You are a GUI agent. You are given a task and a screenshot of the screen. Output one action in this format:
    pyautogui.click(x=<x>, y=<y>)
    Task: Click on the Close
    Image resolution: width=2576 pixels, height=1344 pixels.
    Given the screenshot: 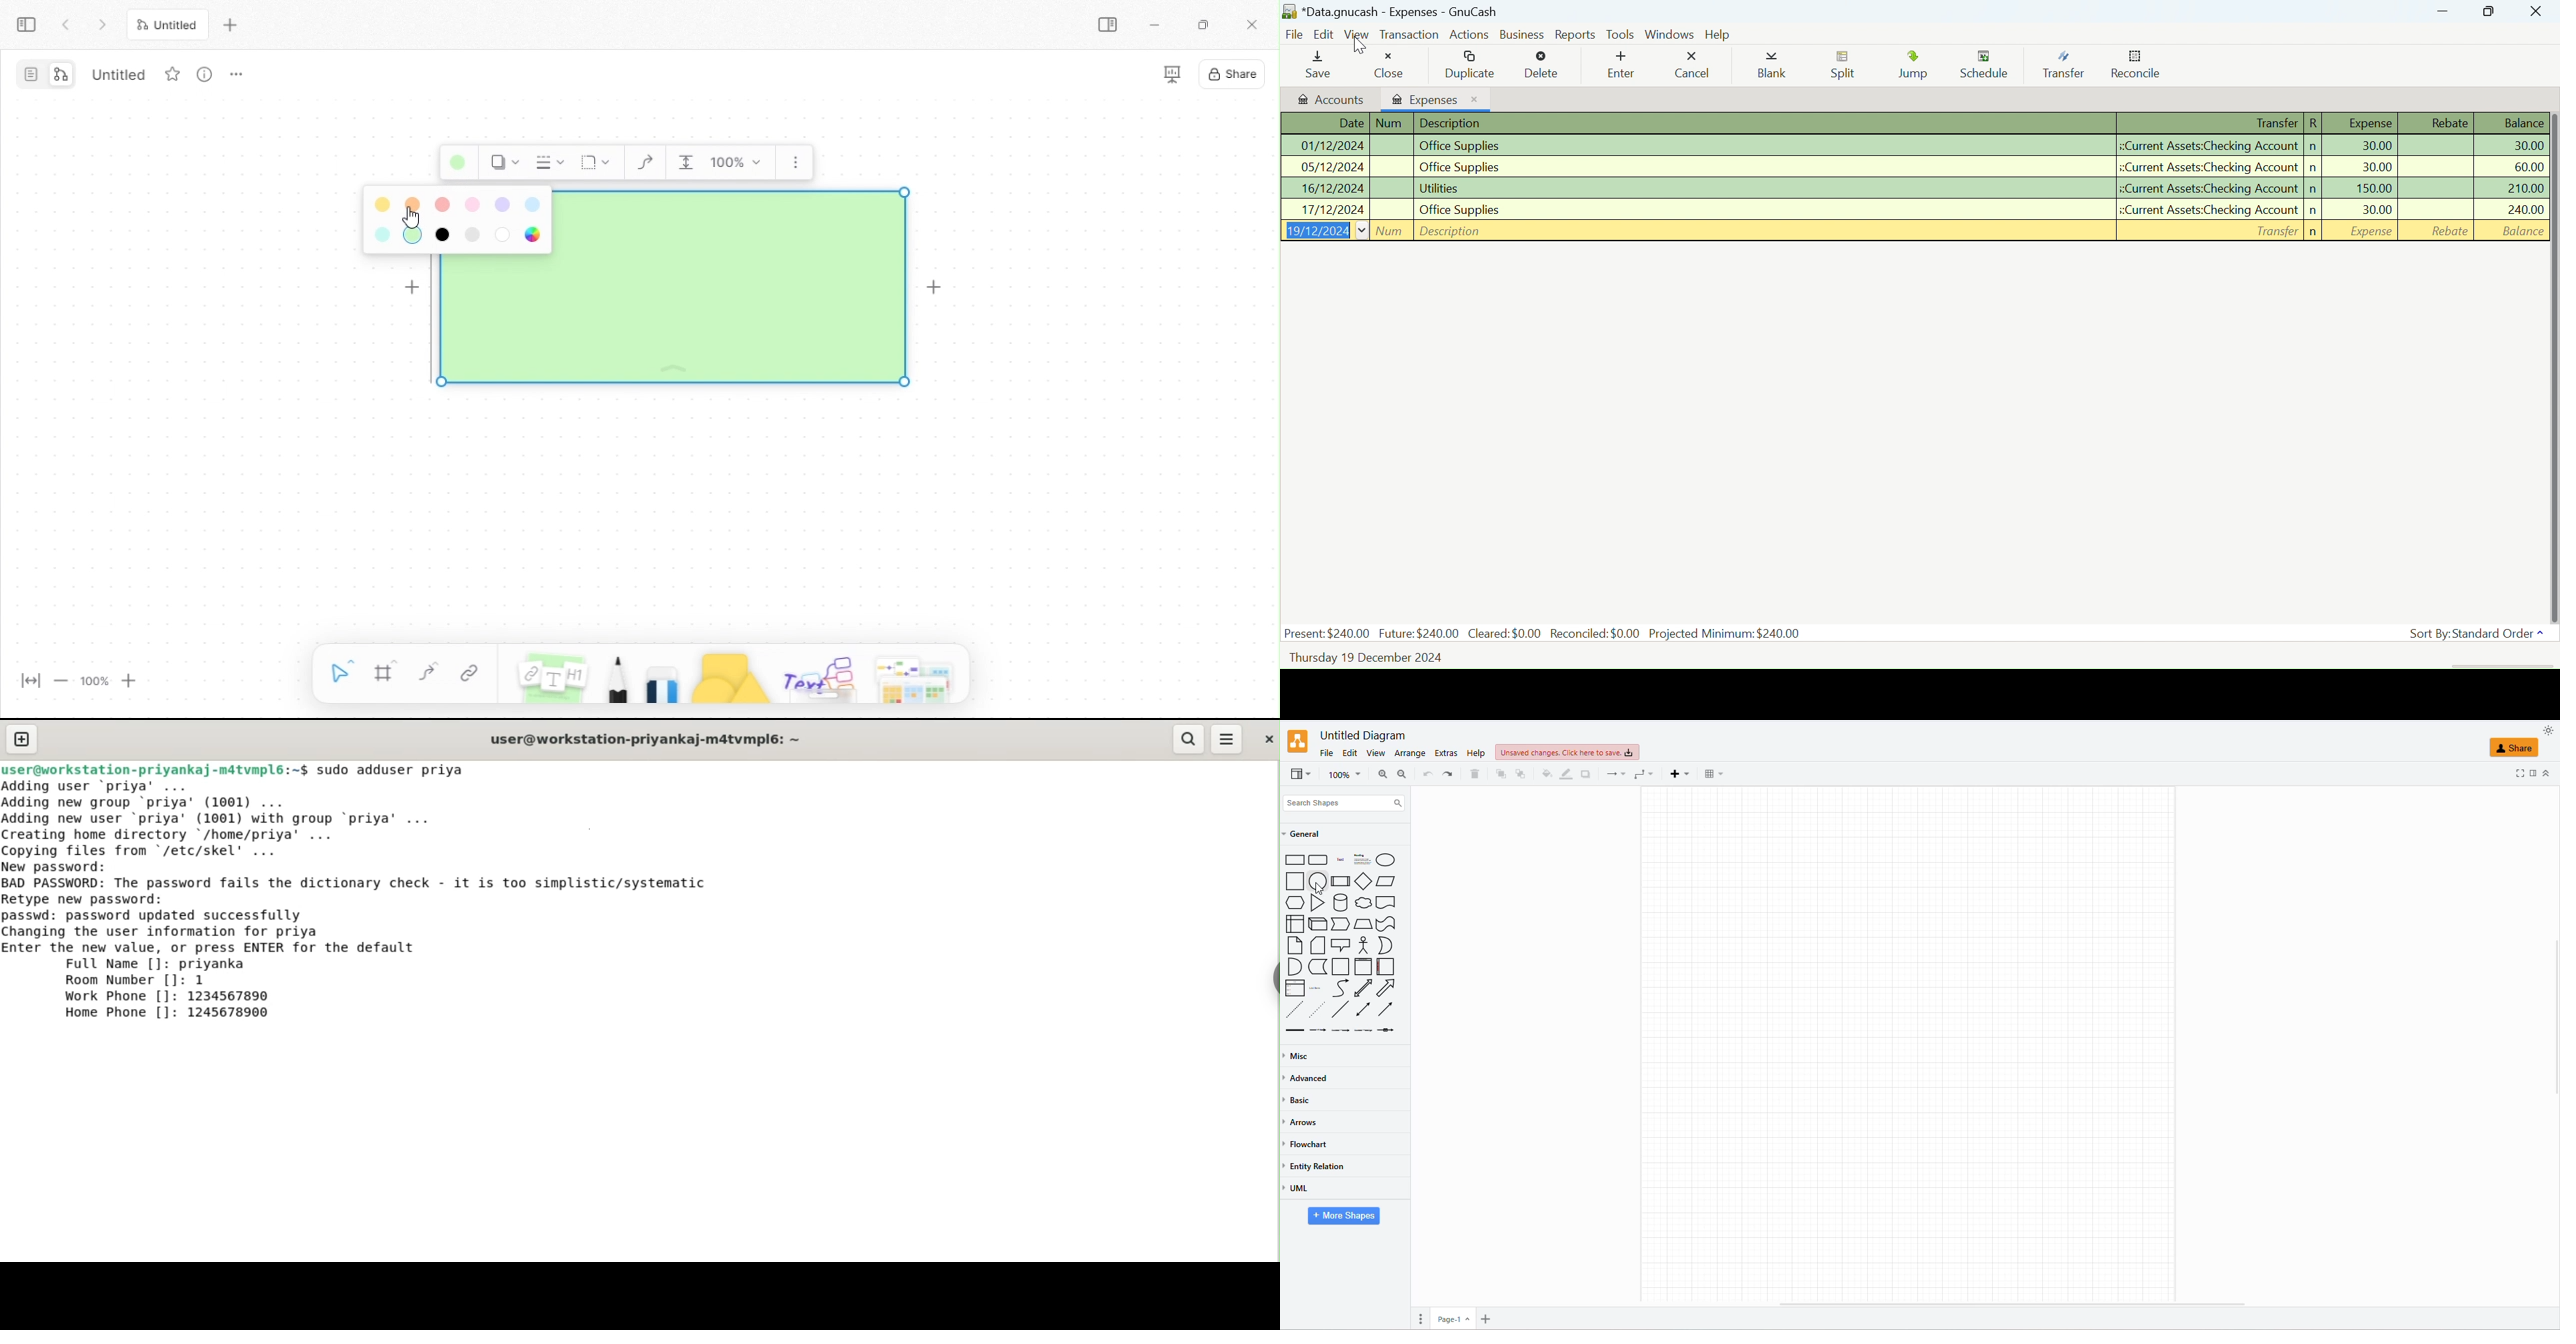 What is the action you would take?
    pyautogui.click(x=1393, y=65)
    